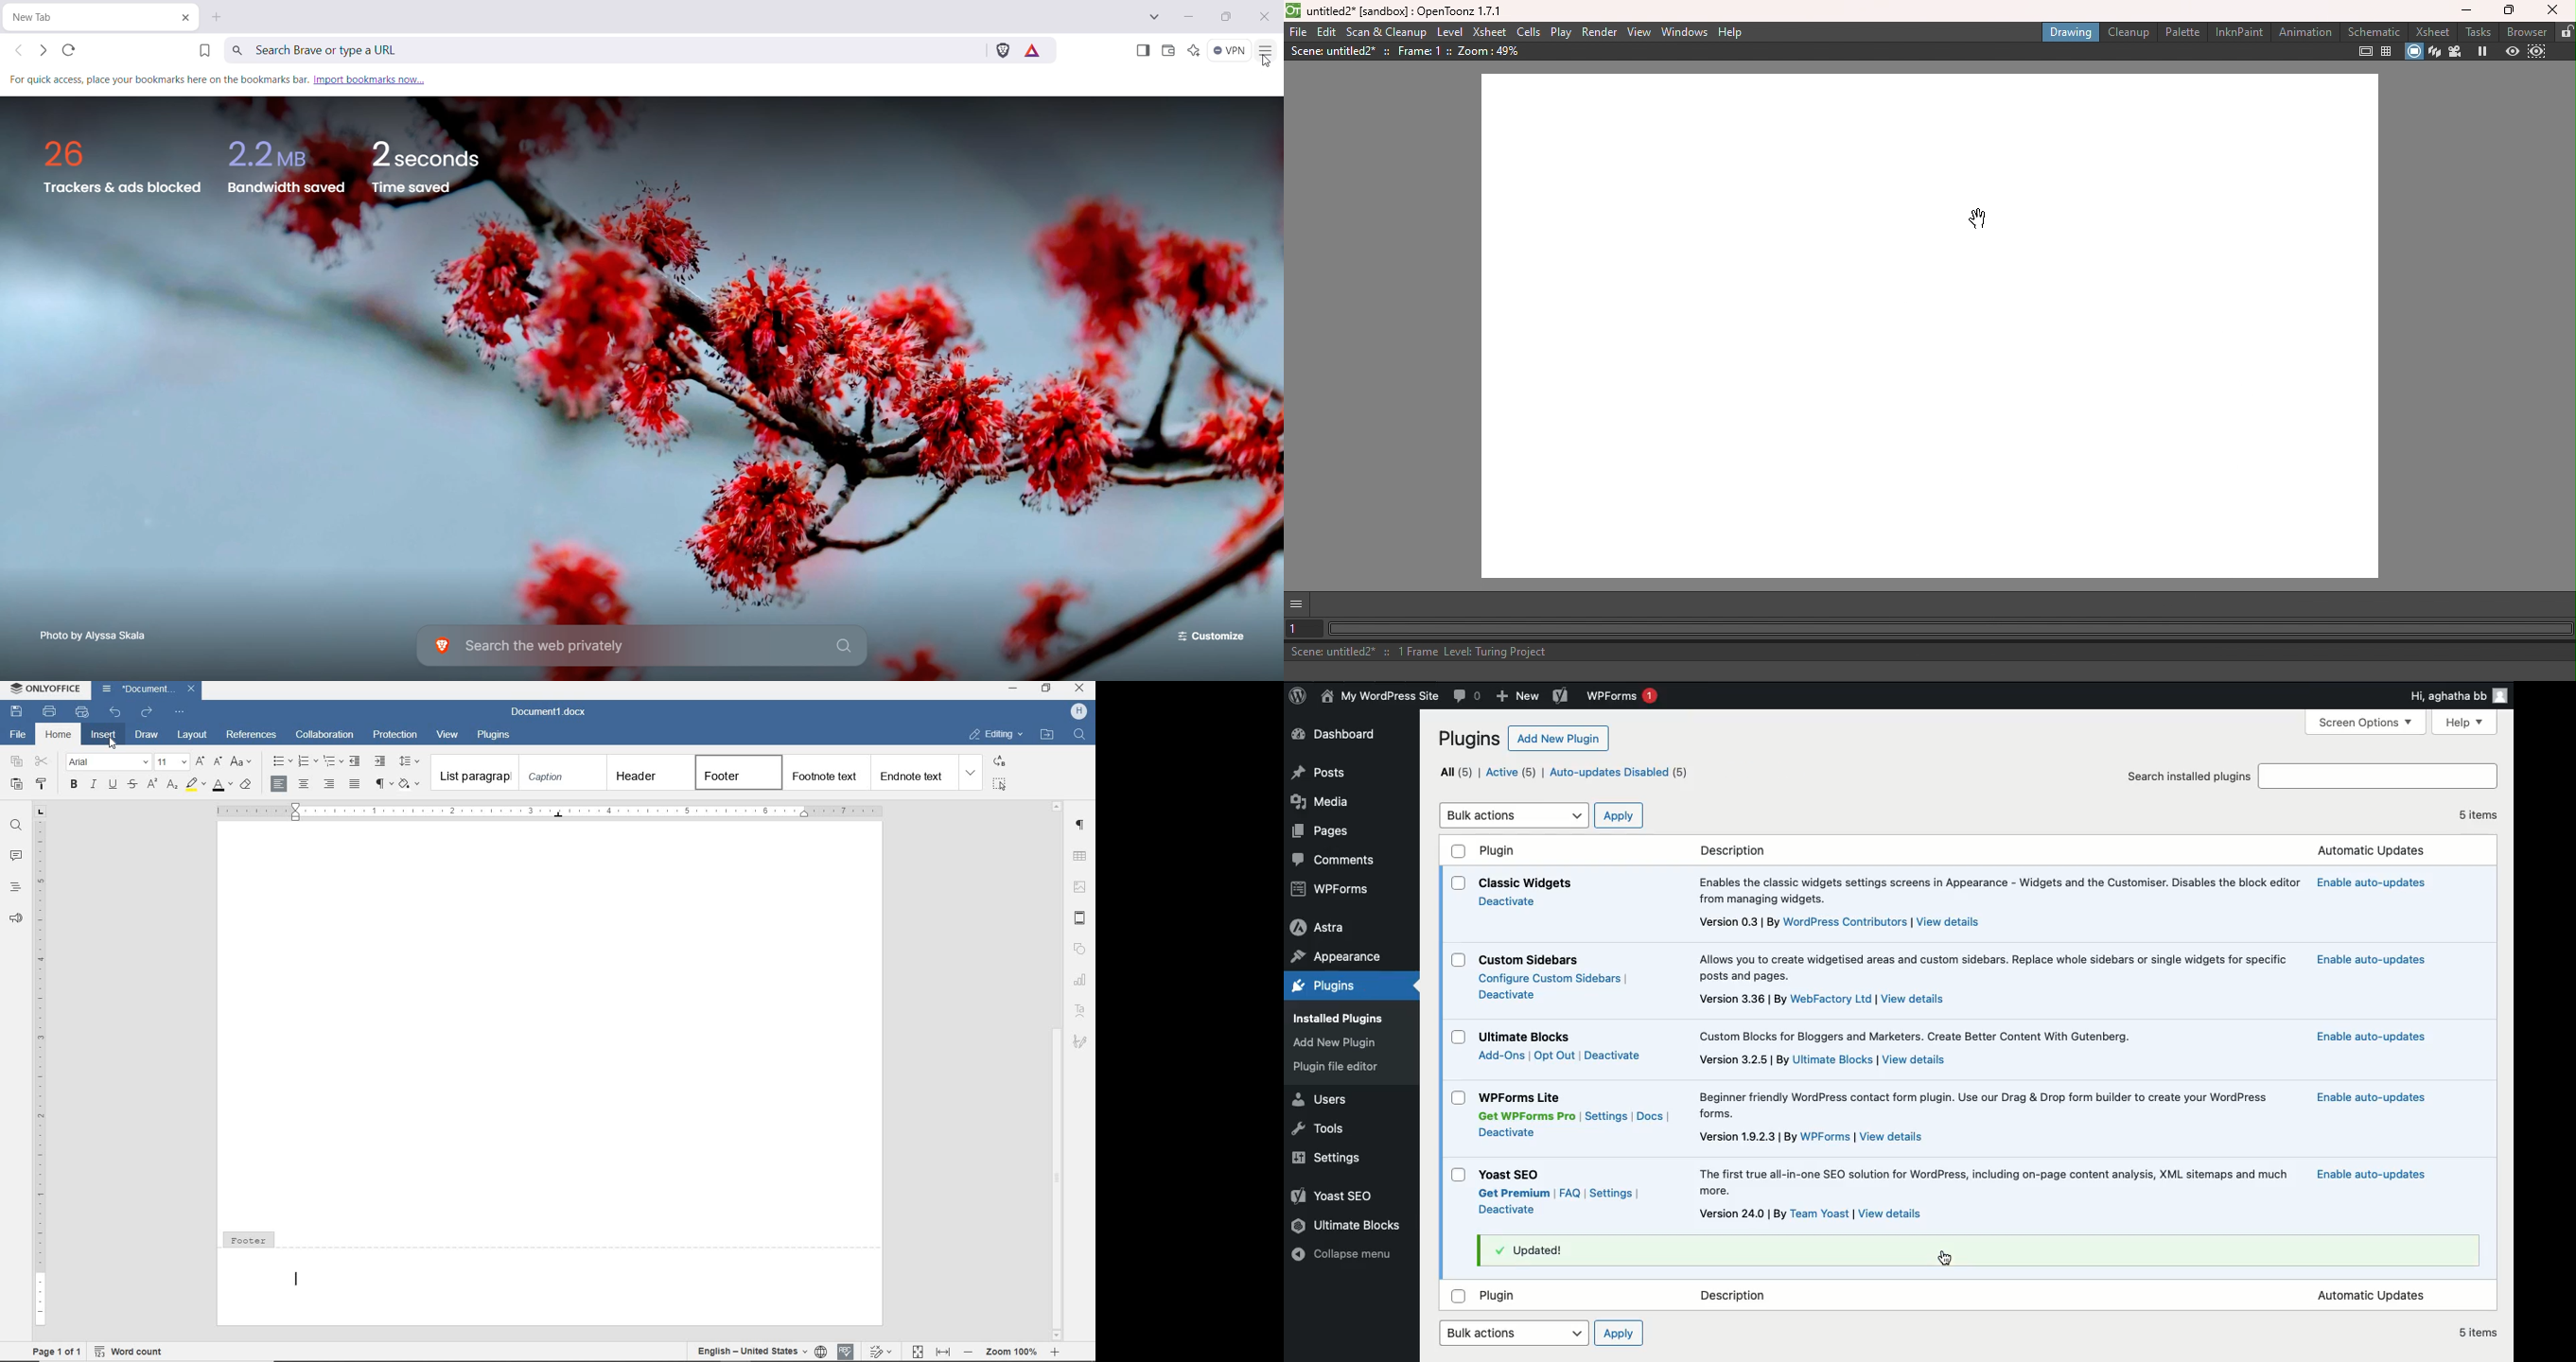 This screenshot has width=2576, height=1372. What do you see at coordinates (1737, 1296) in the screenshot?
I see `Description` at bounding box center [1737, 1296].